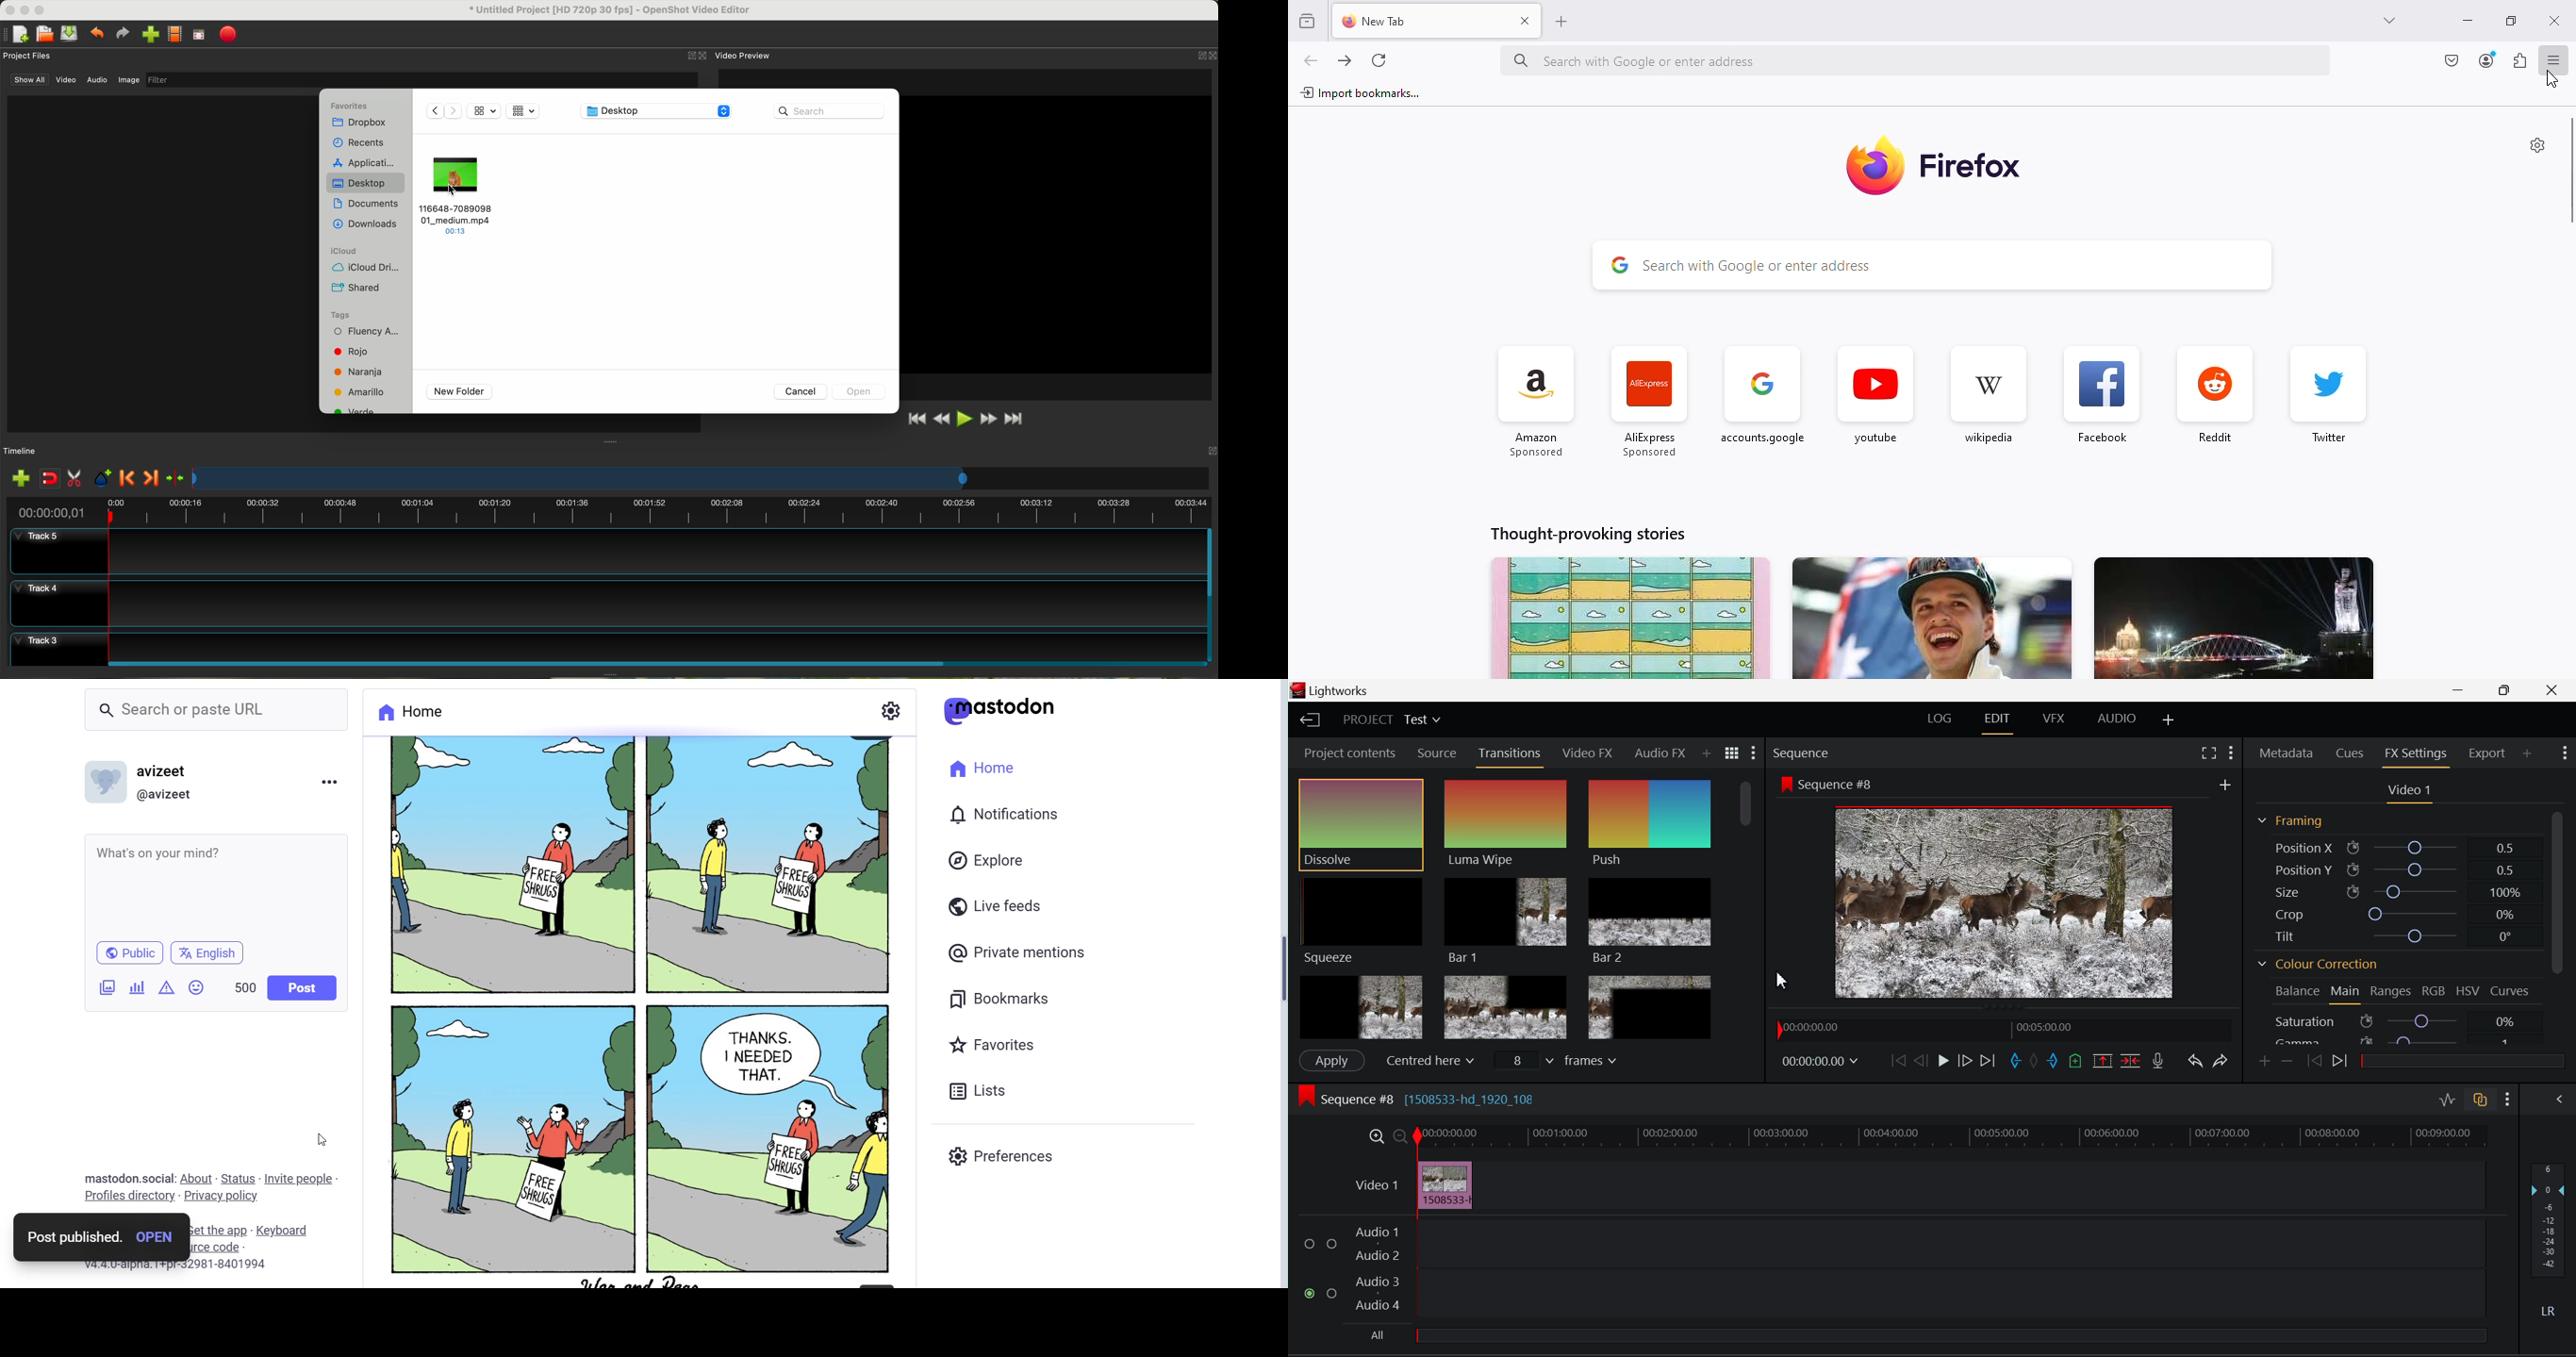 The height and width of the screenshot is (1372, 2576). Describe the element at coordinates (2291, 821) in the screenshot. I see `Framing Section` at that location.